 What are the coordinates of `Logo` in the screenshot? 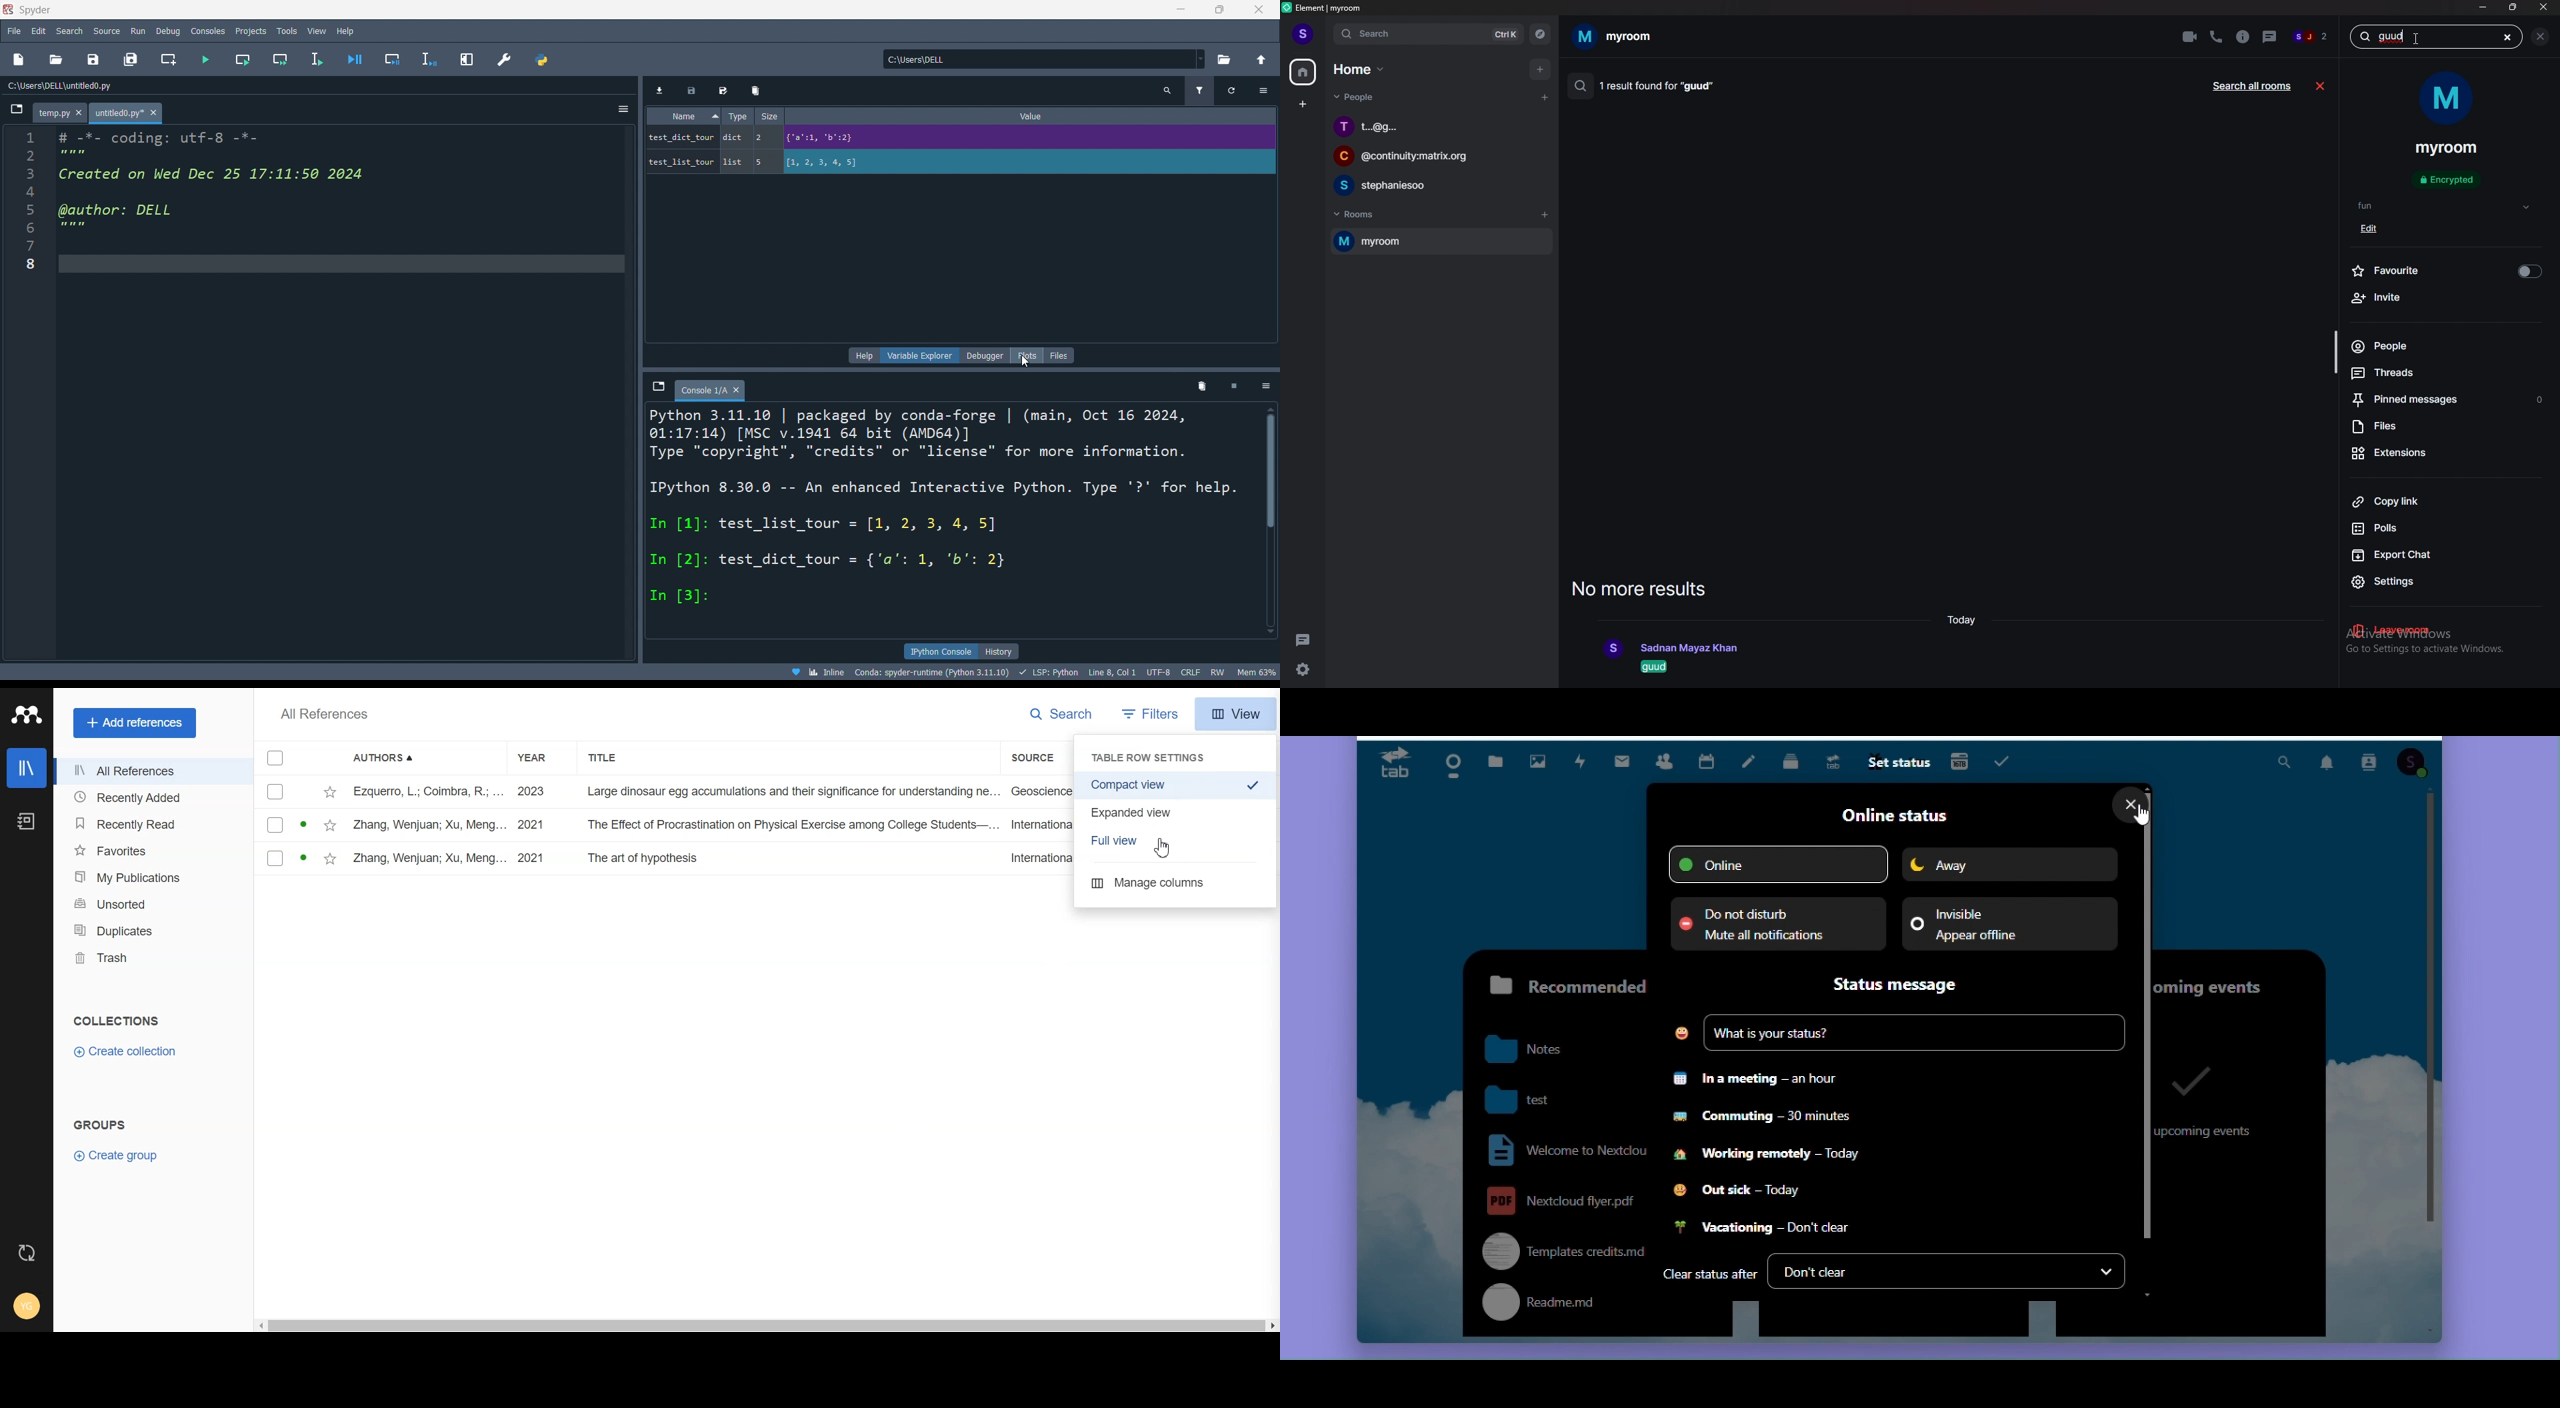 It's located at (26, 715).